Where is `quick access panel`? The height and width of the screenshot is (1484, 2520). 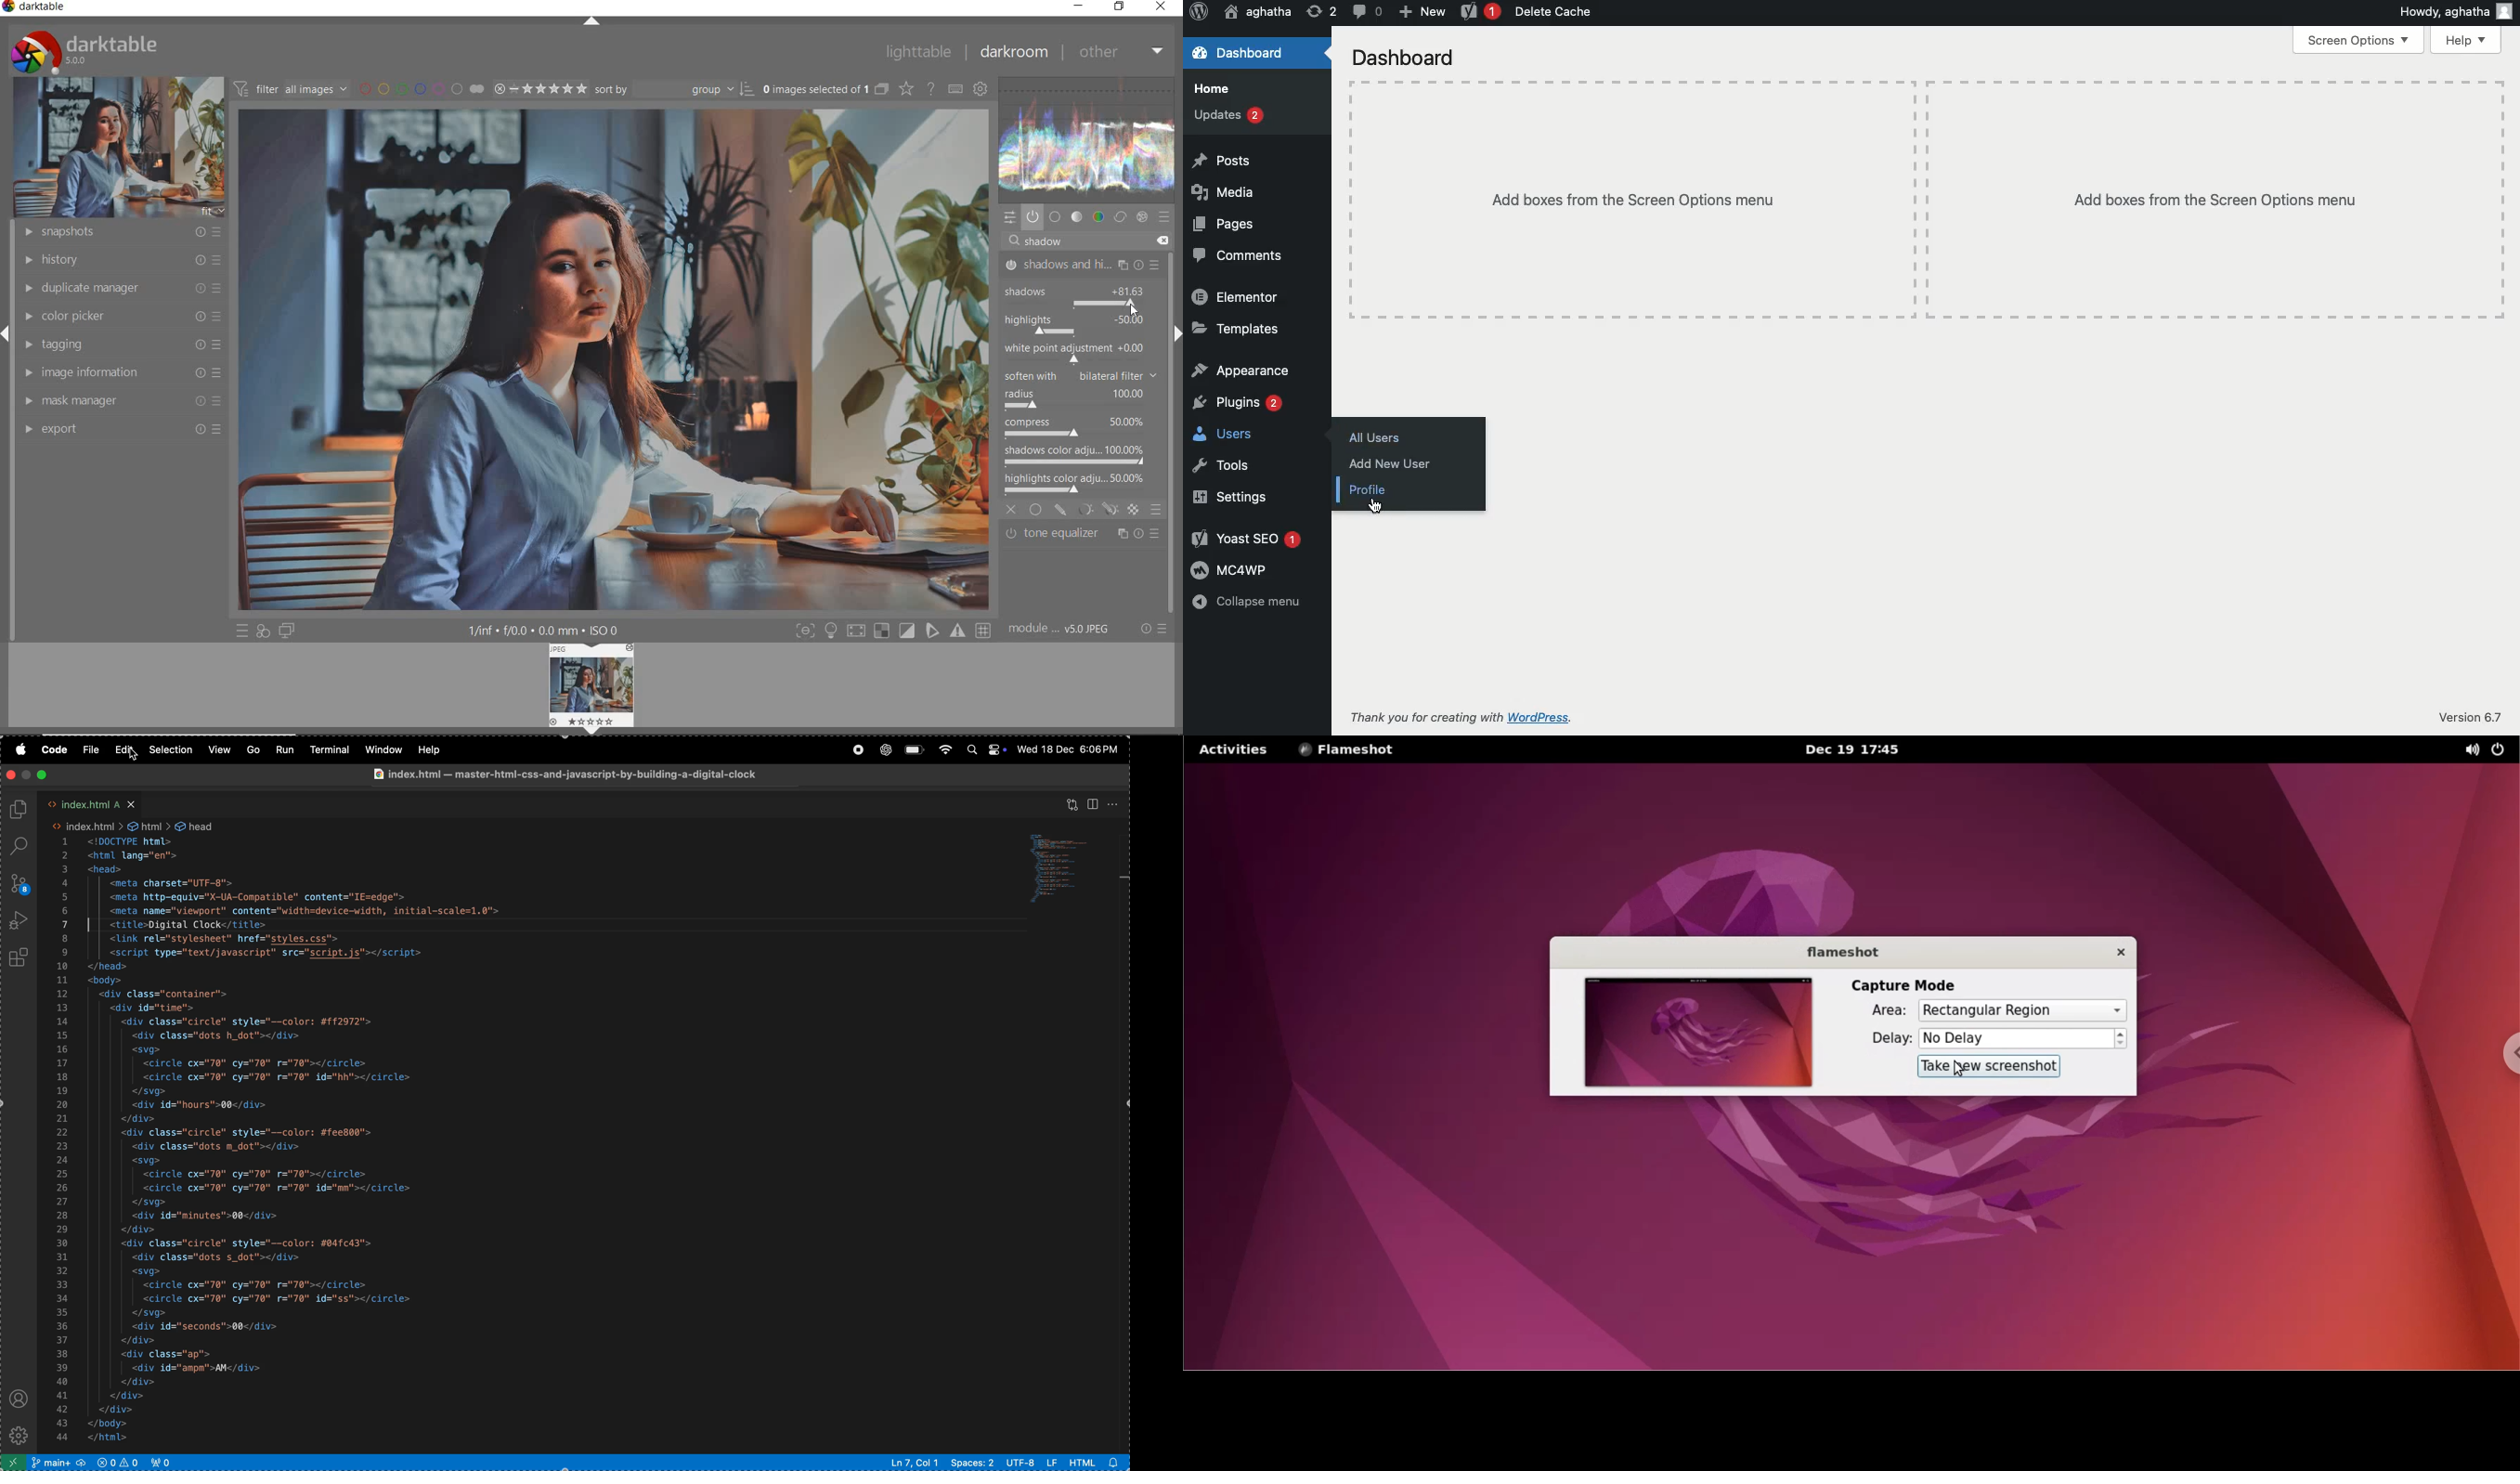
quick access panel is located at coordinates (1012, 218).